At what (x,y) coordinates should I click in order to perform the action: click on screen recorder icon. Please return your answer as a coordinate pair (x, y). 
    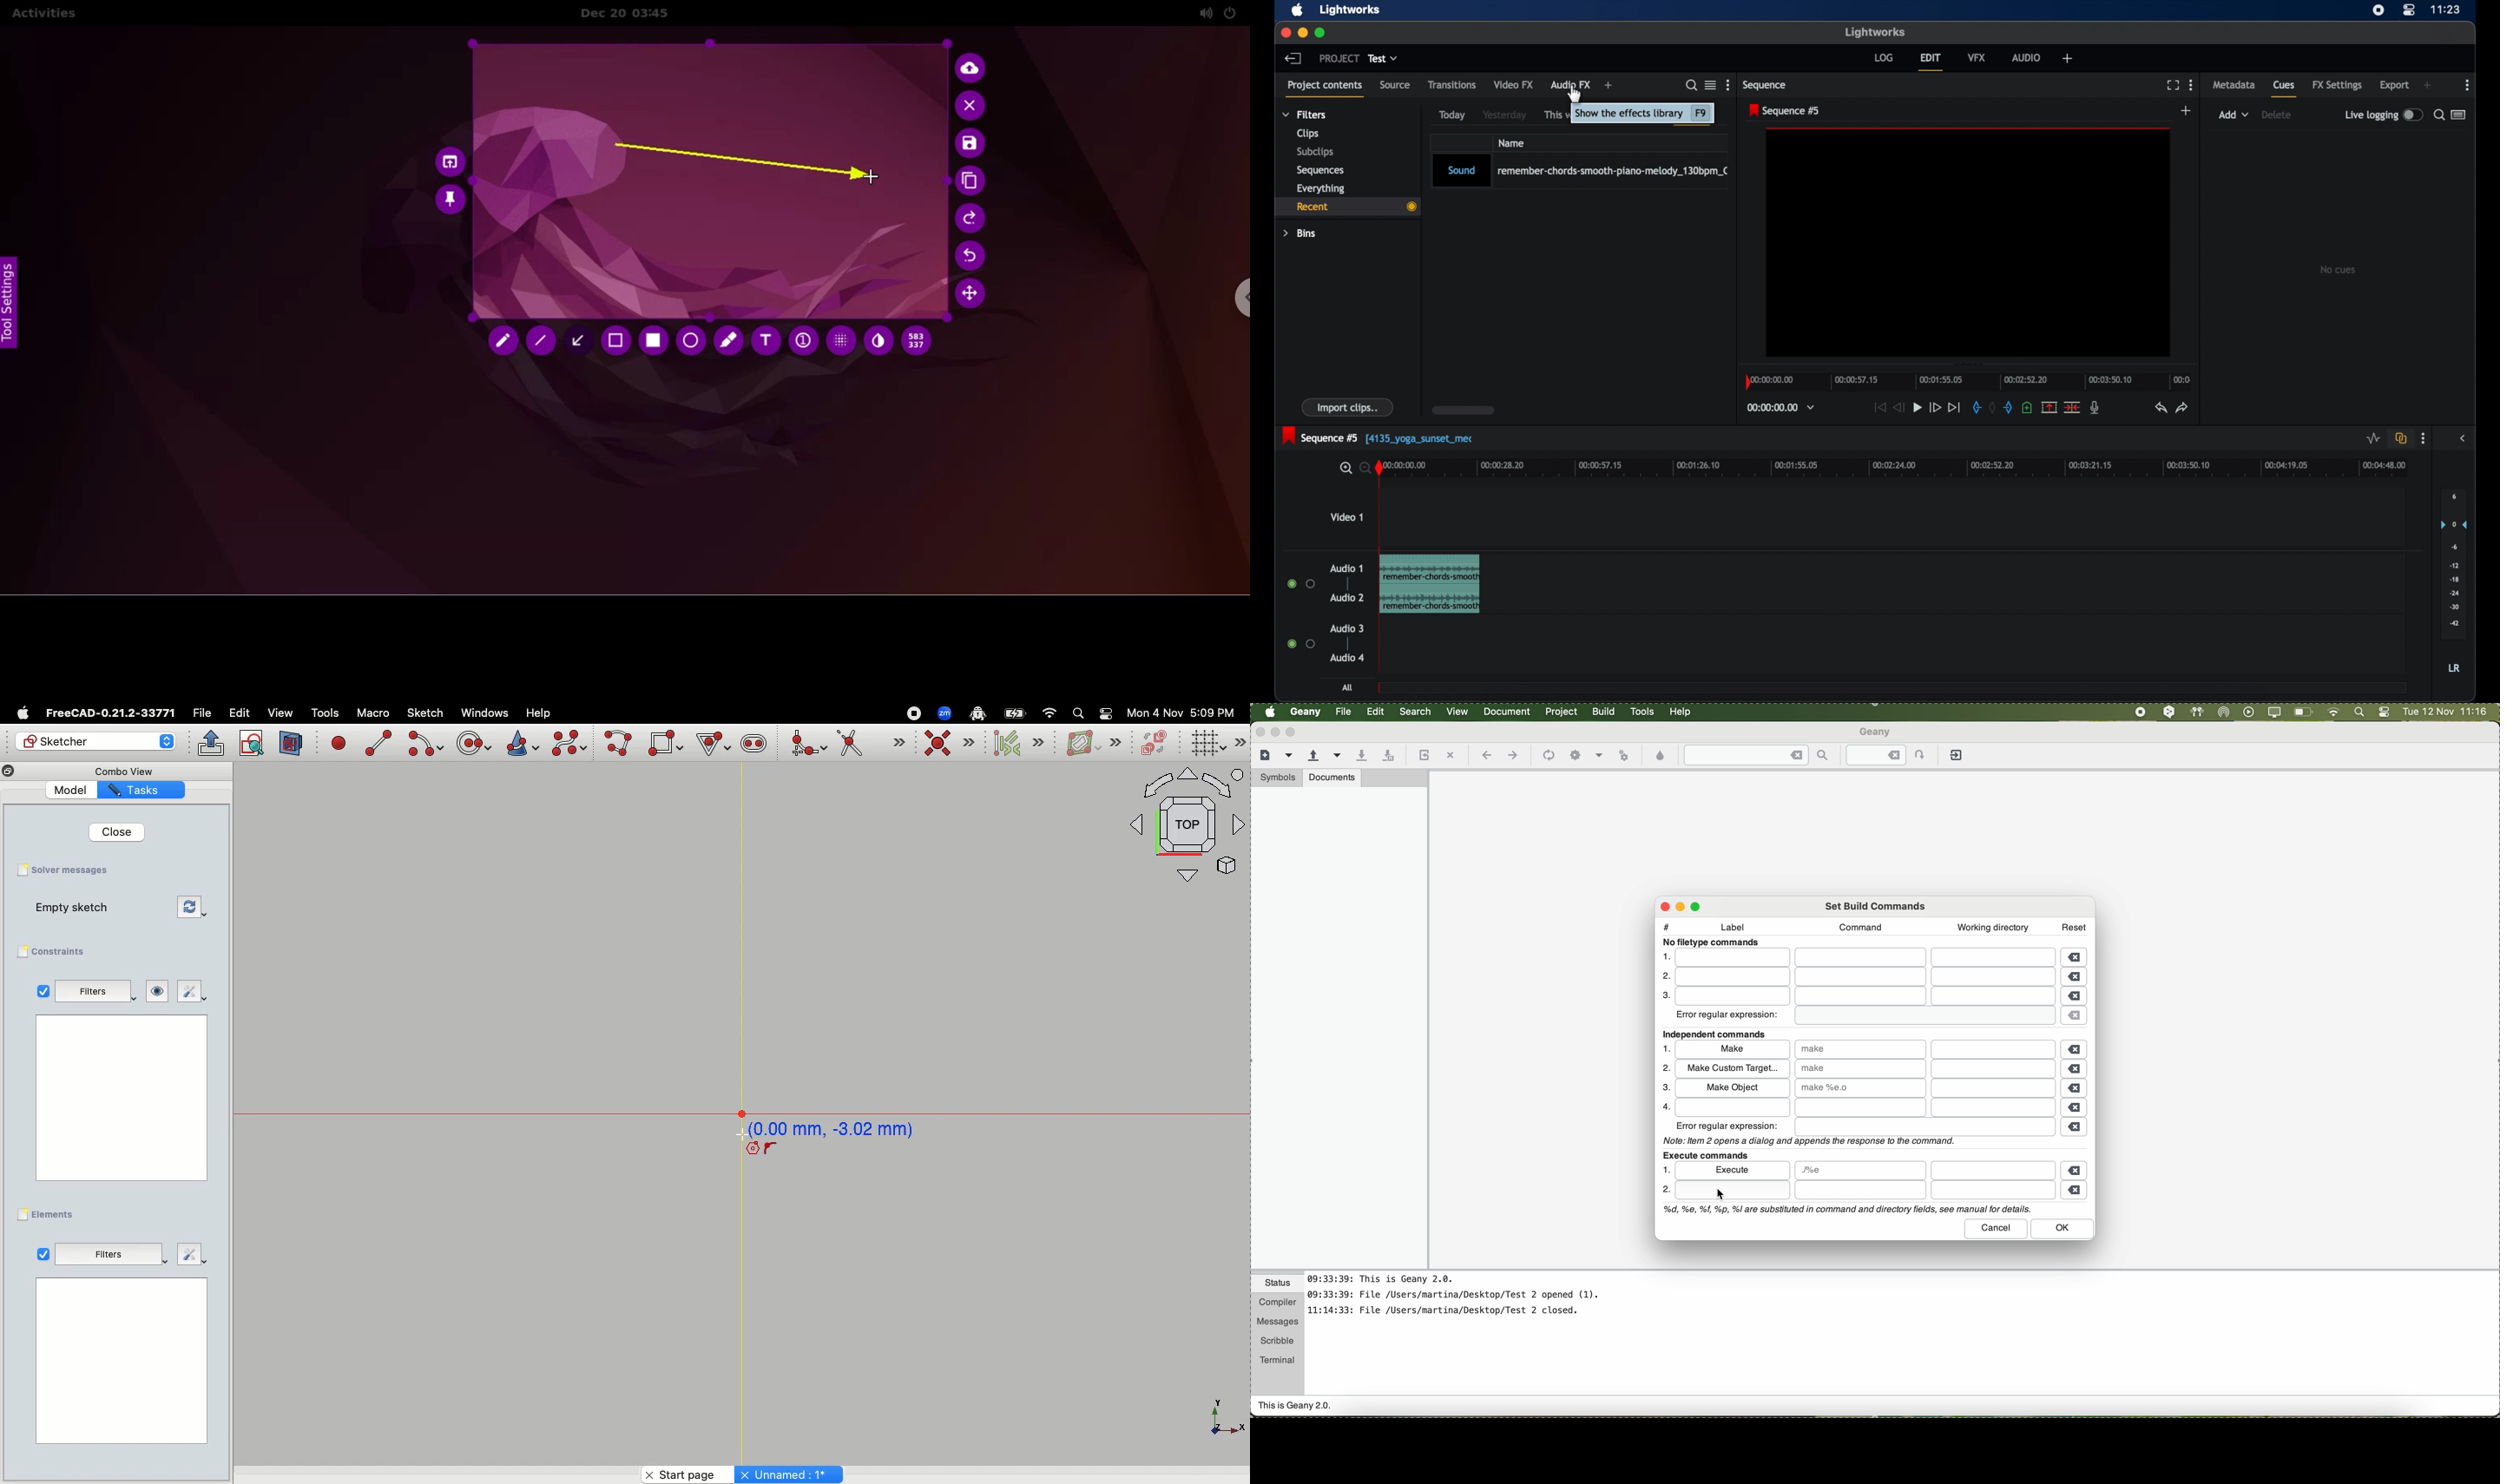
    Looking at the image, I should click on (2378, 10).